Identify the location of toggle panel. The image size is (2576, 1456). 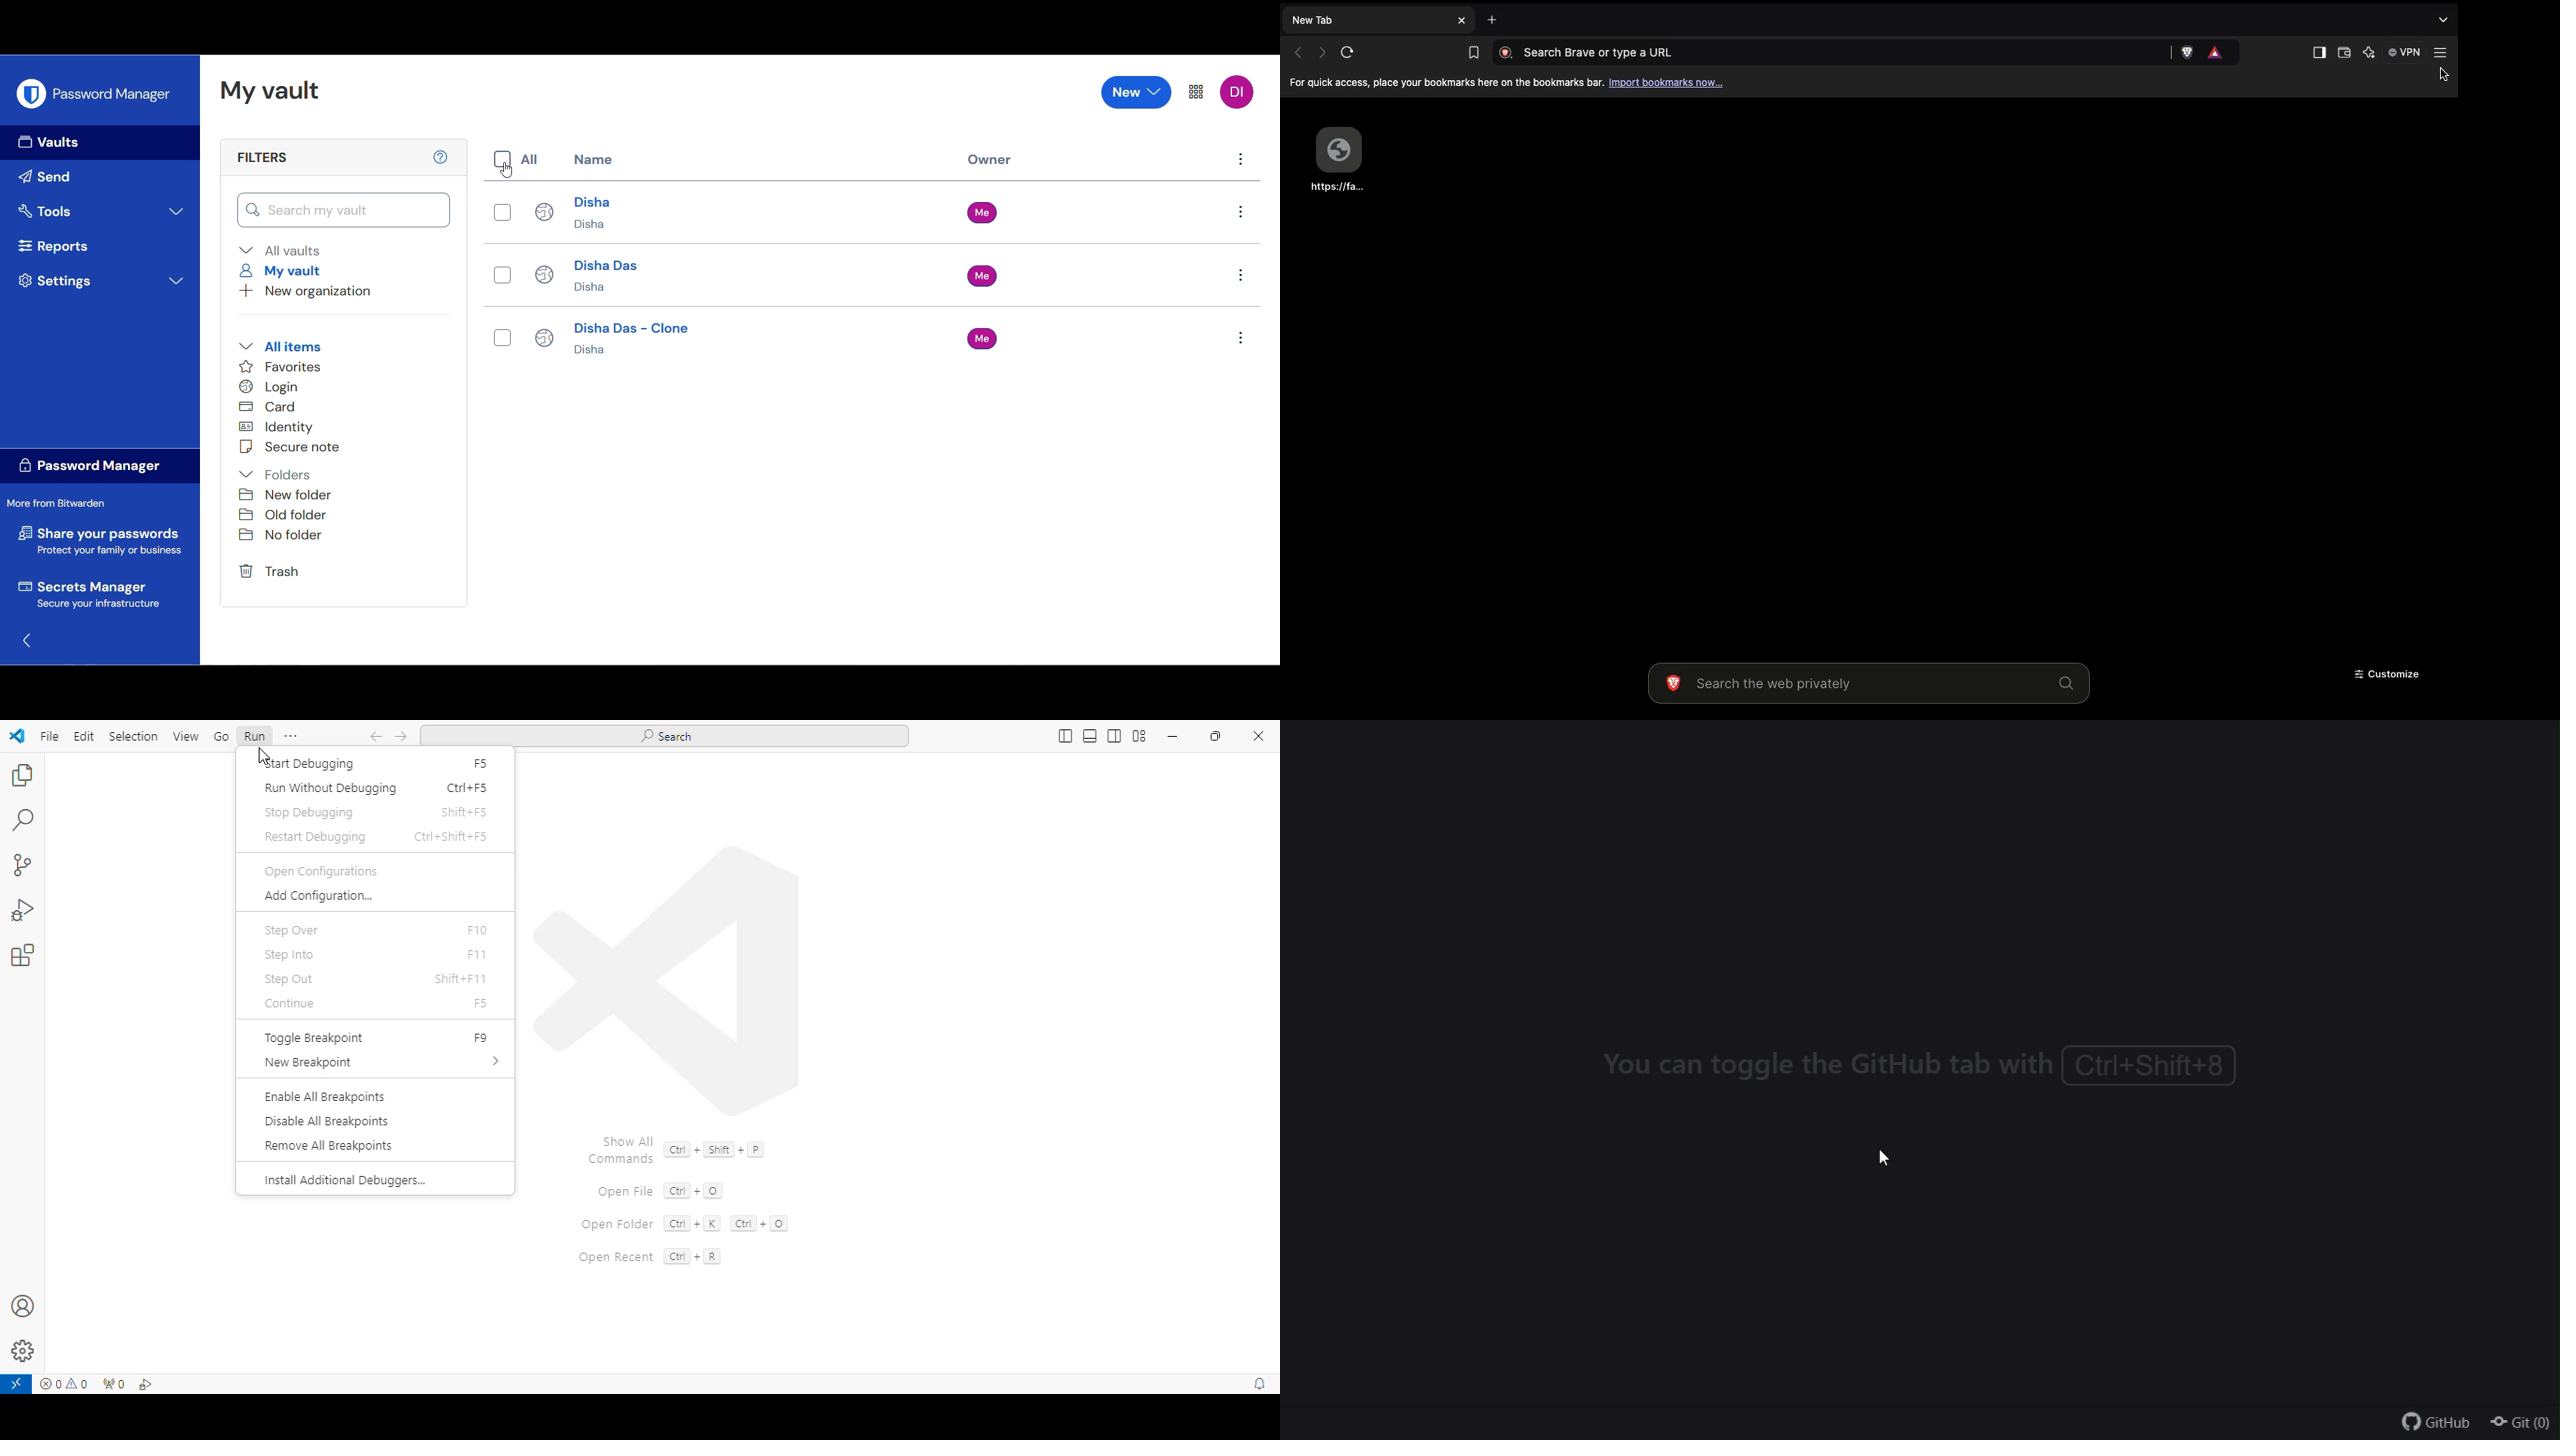
(1091, 736).